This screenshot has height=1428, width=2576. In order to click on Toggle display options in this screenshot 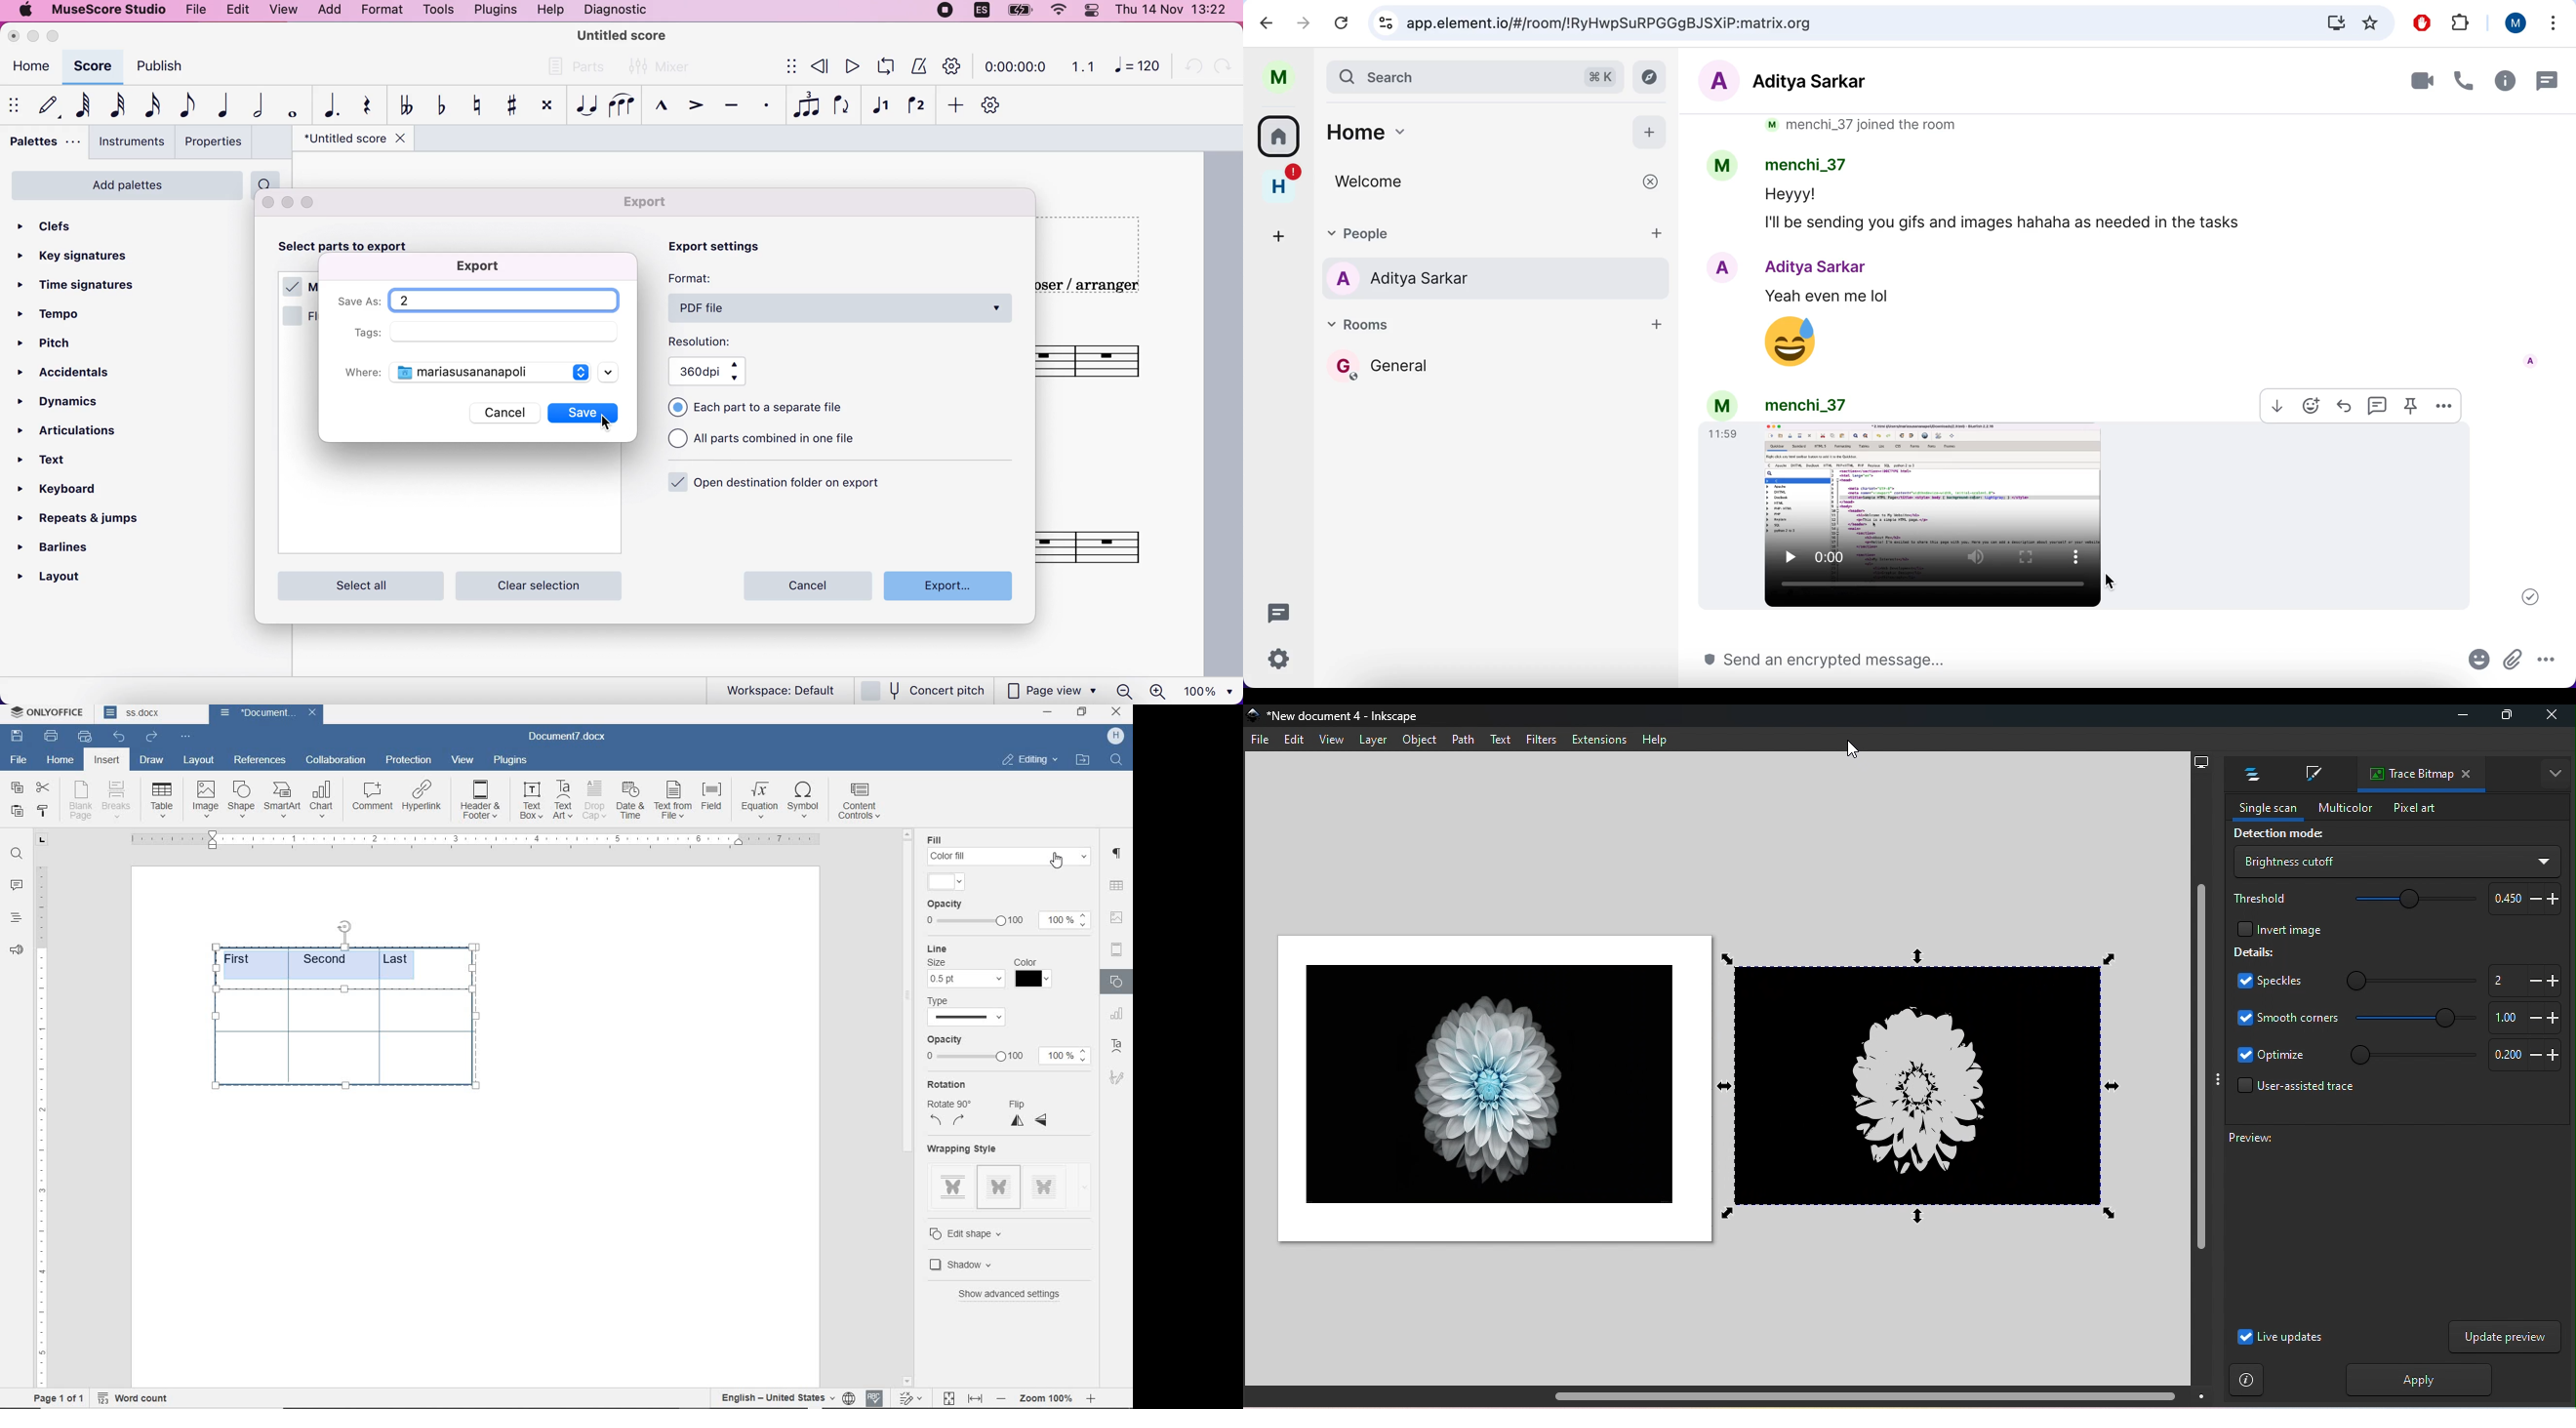, I will do `click(2217, 1079)`.